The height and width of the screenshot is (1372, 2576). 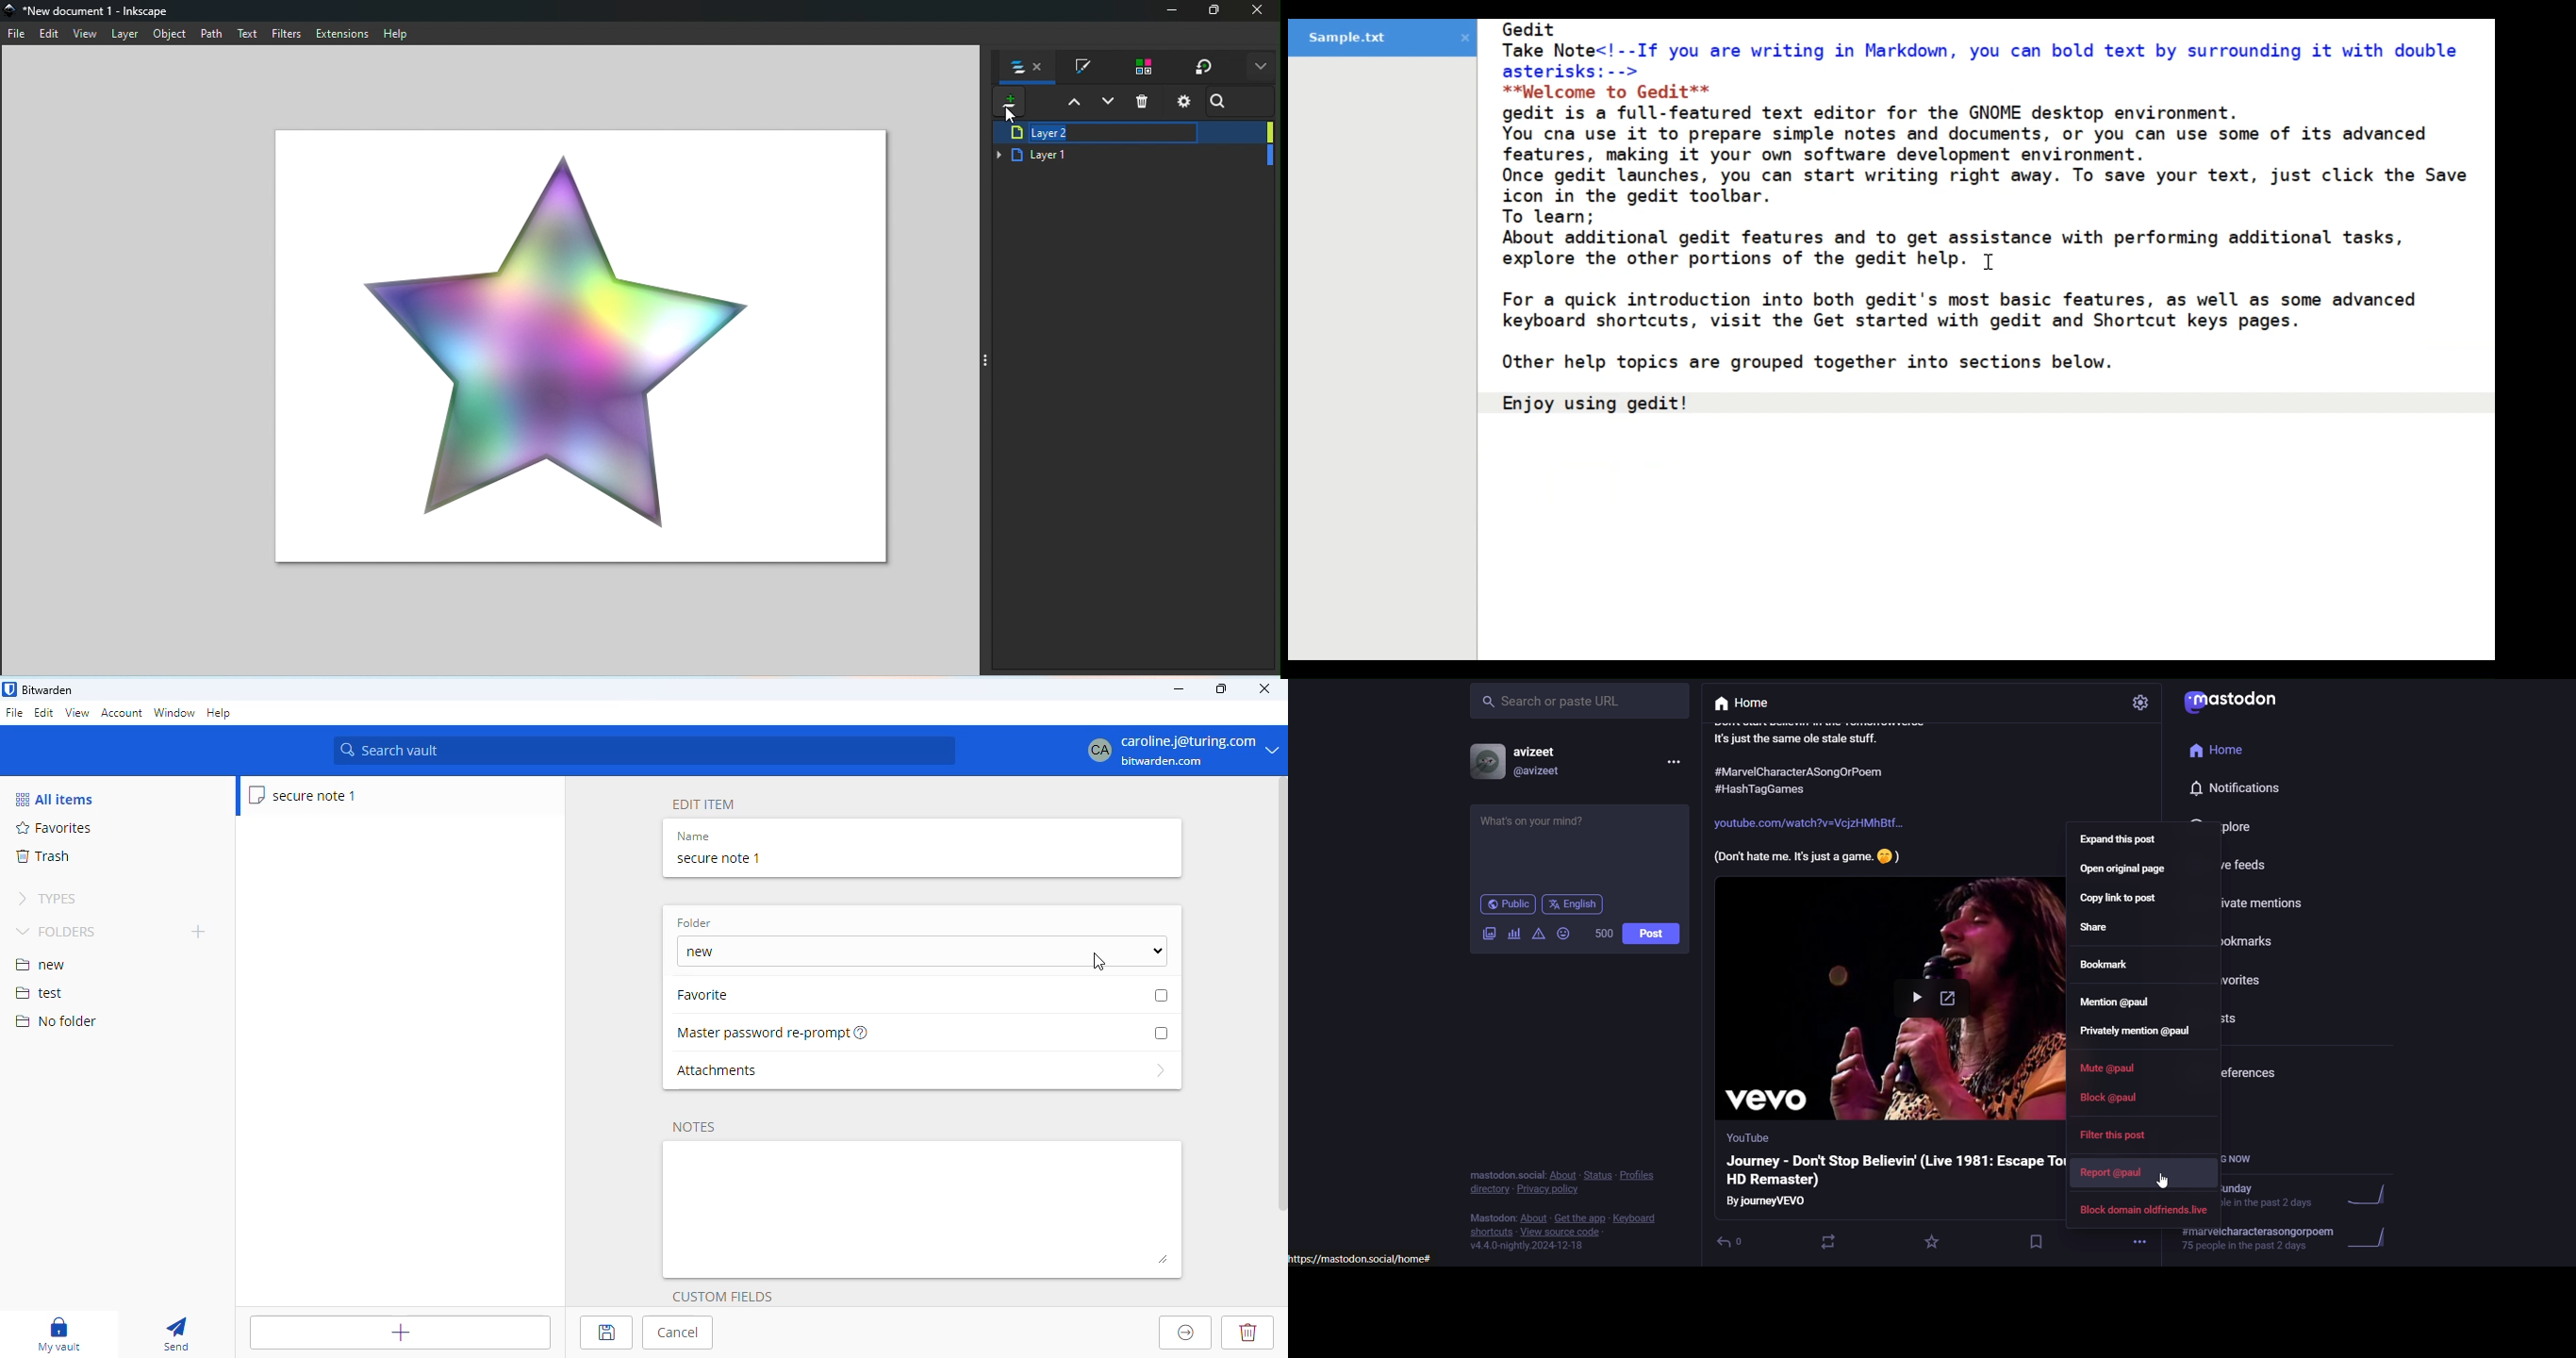 I want to click on language, so click(x=1575, y=905).